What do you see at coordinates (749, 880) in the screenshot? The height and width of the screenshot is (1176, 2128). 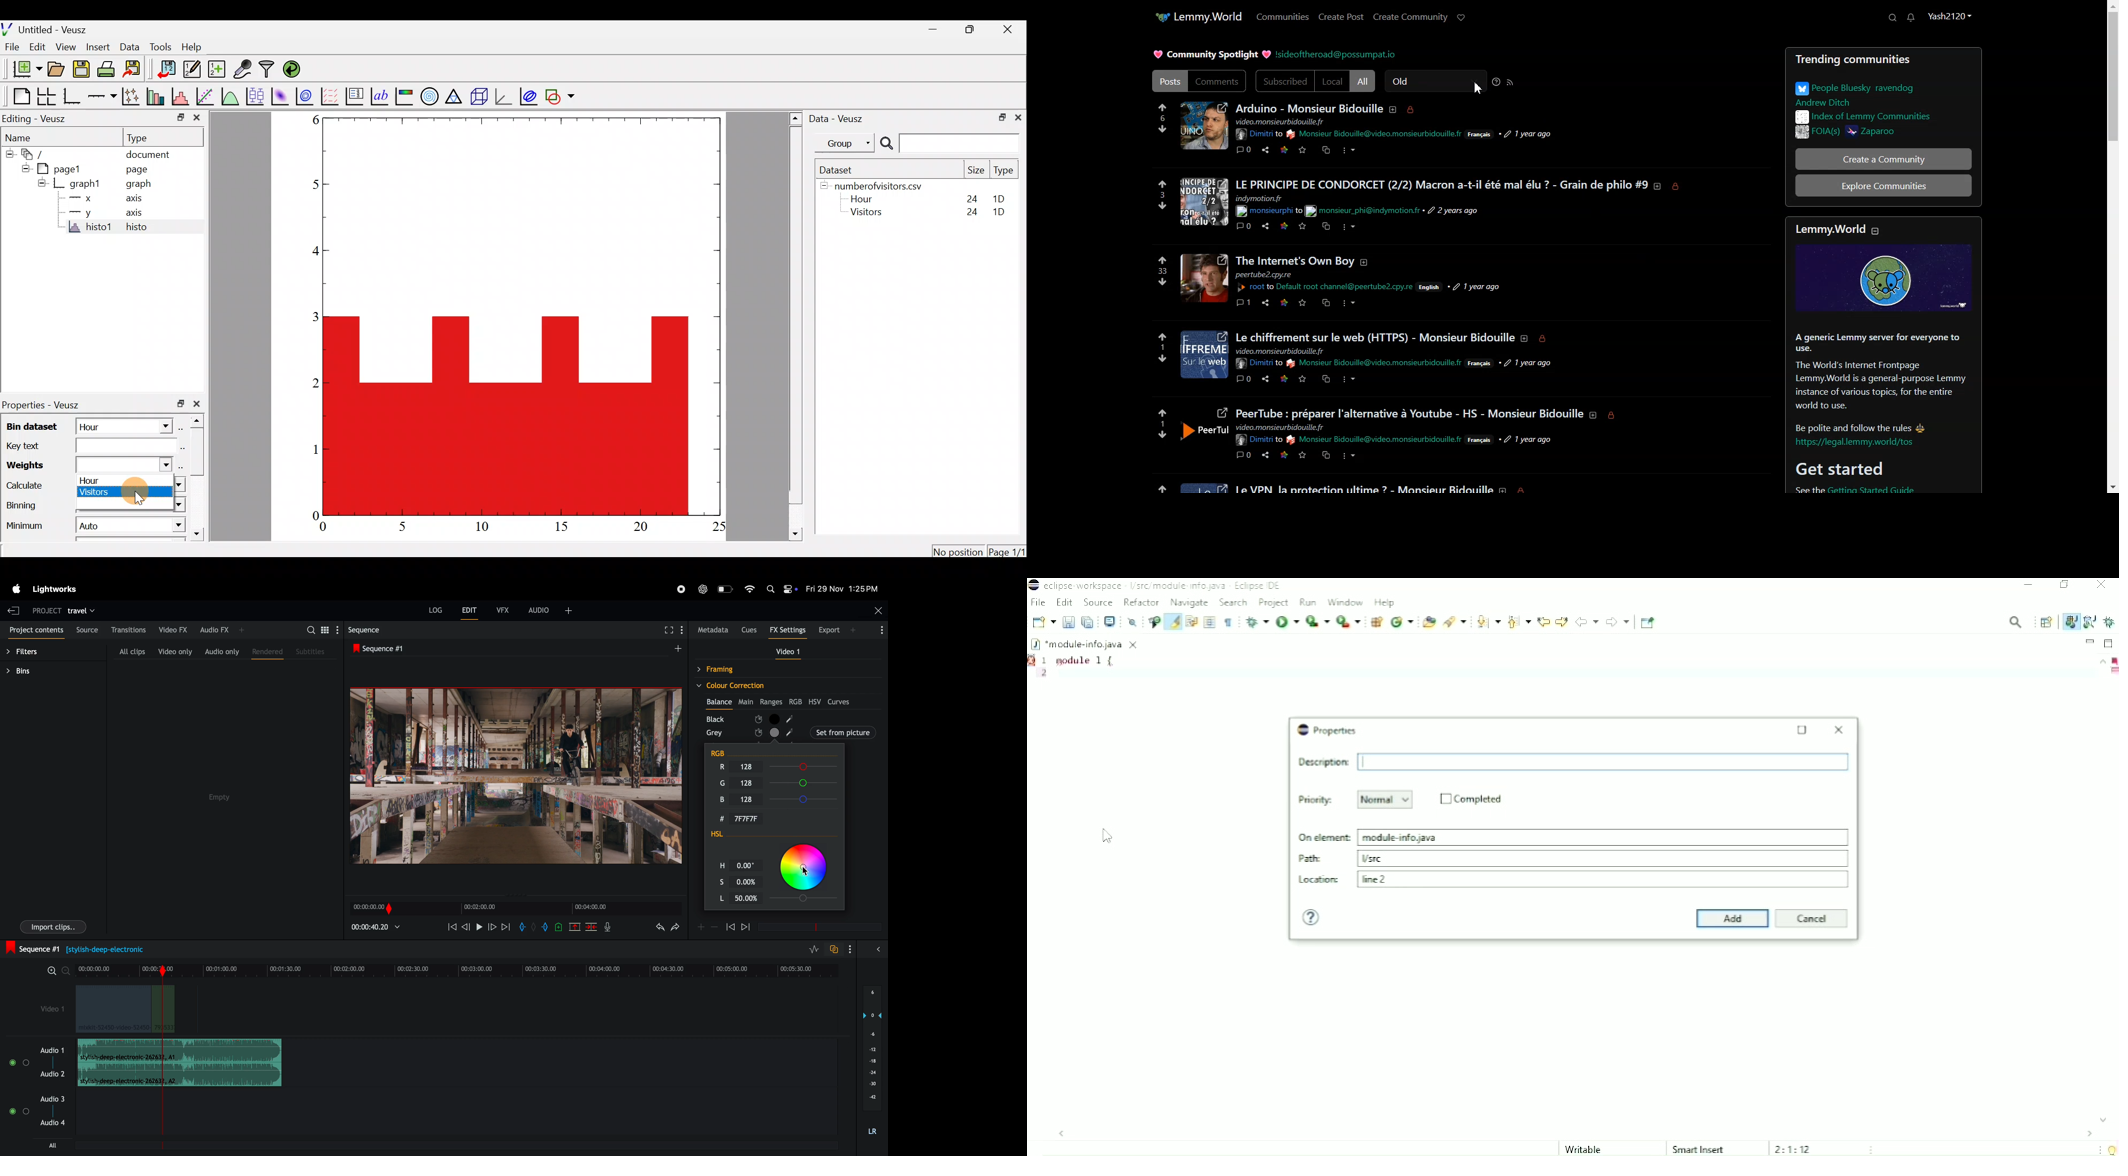 I see `S Input` at bounding box center [749, 880].